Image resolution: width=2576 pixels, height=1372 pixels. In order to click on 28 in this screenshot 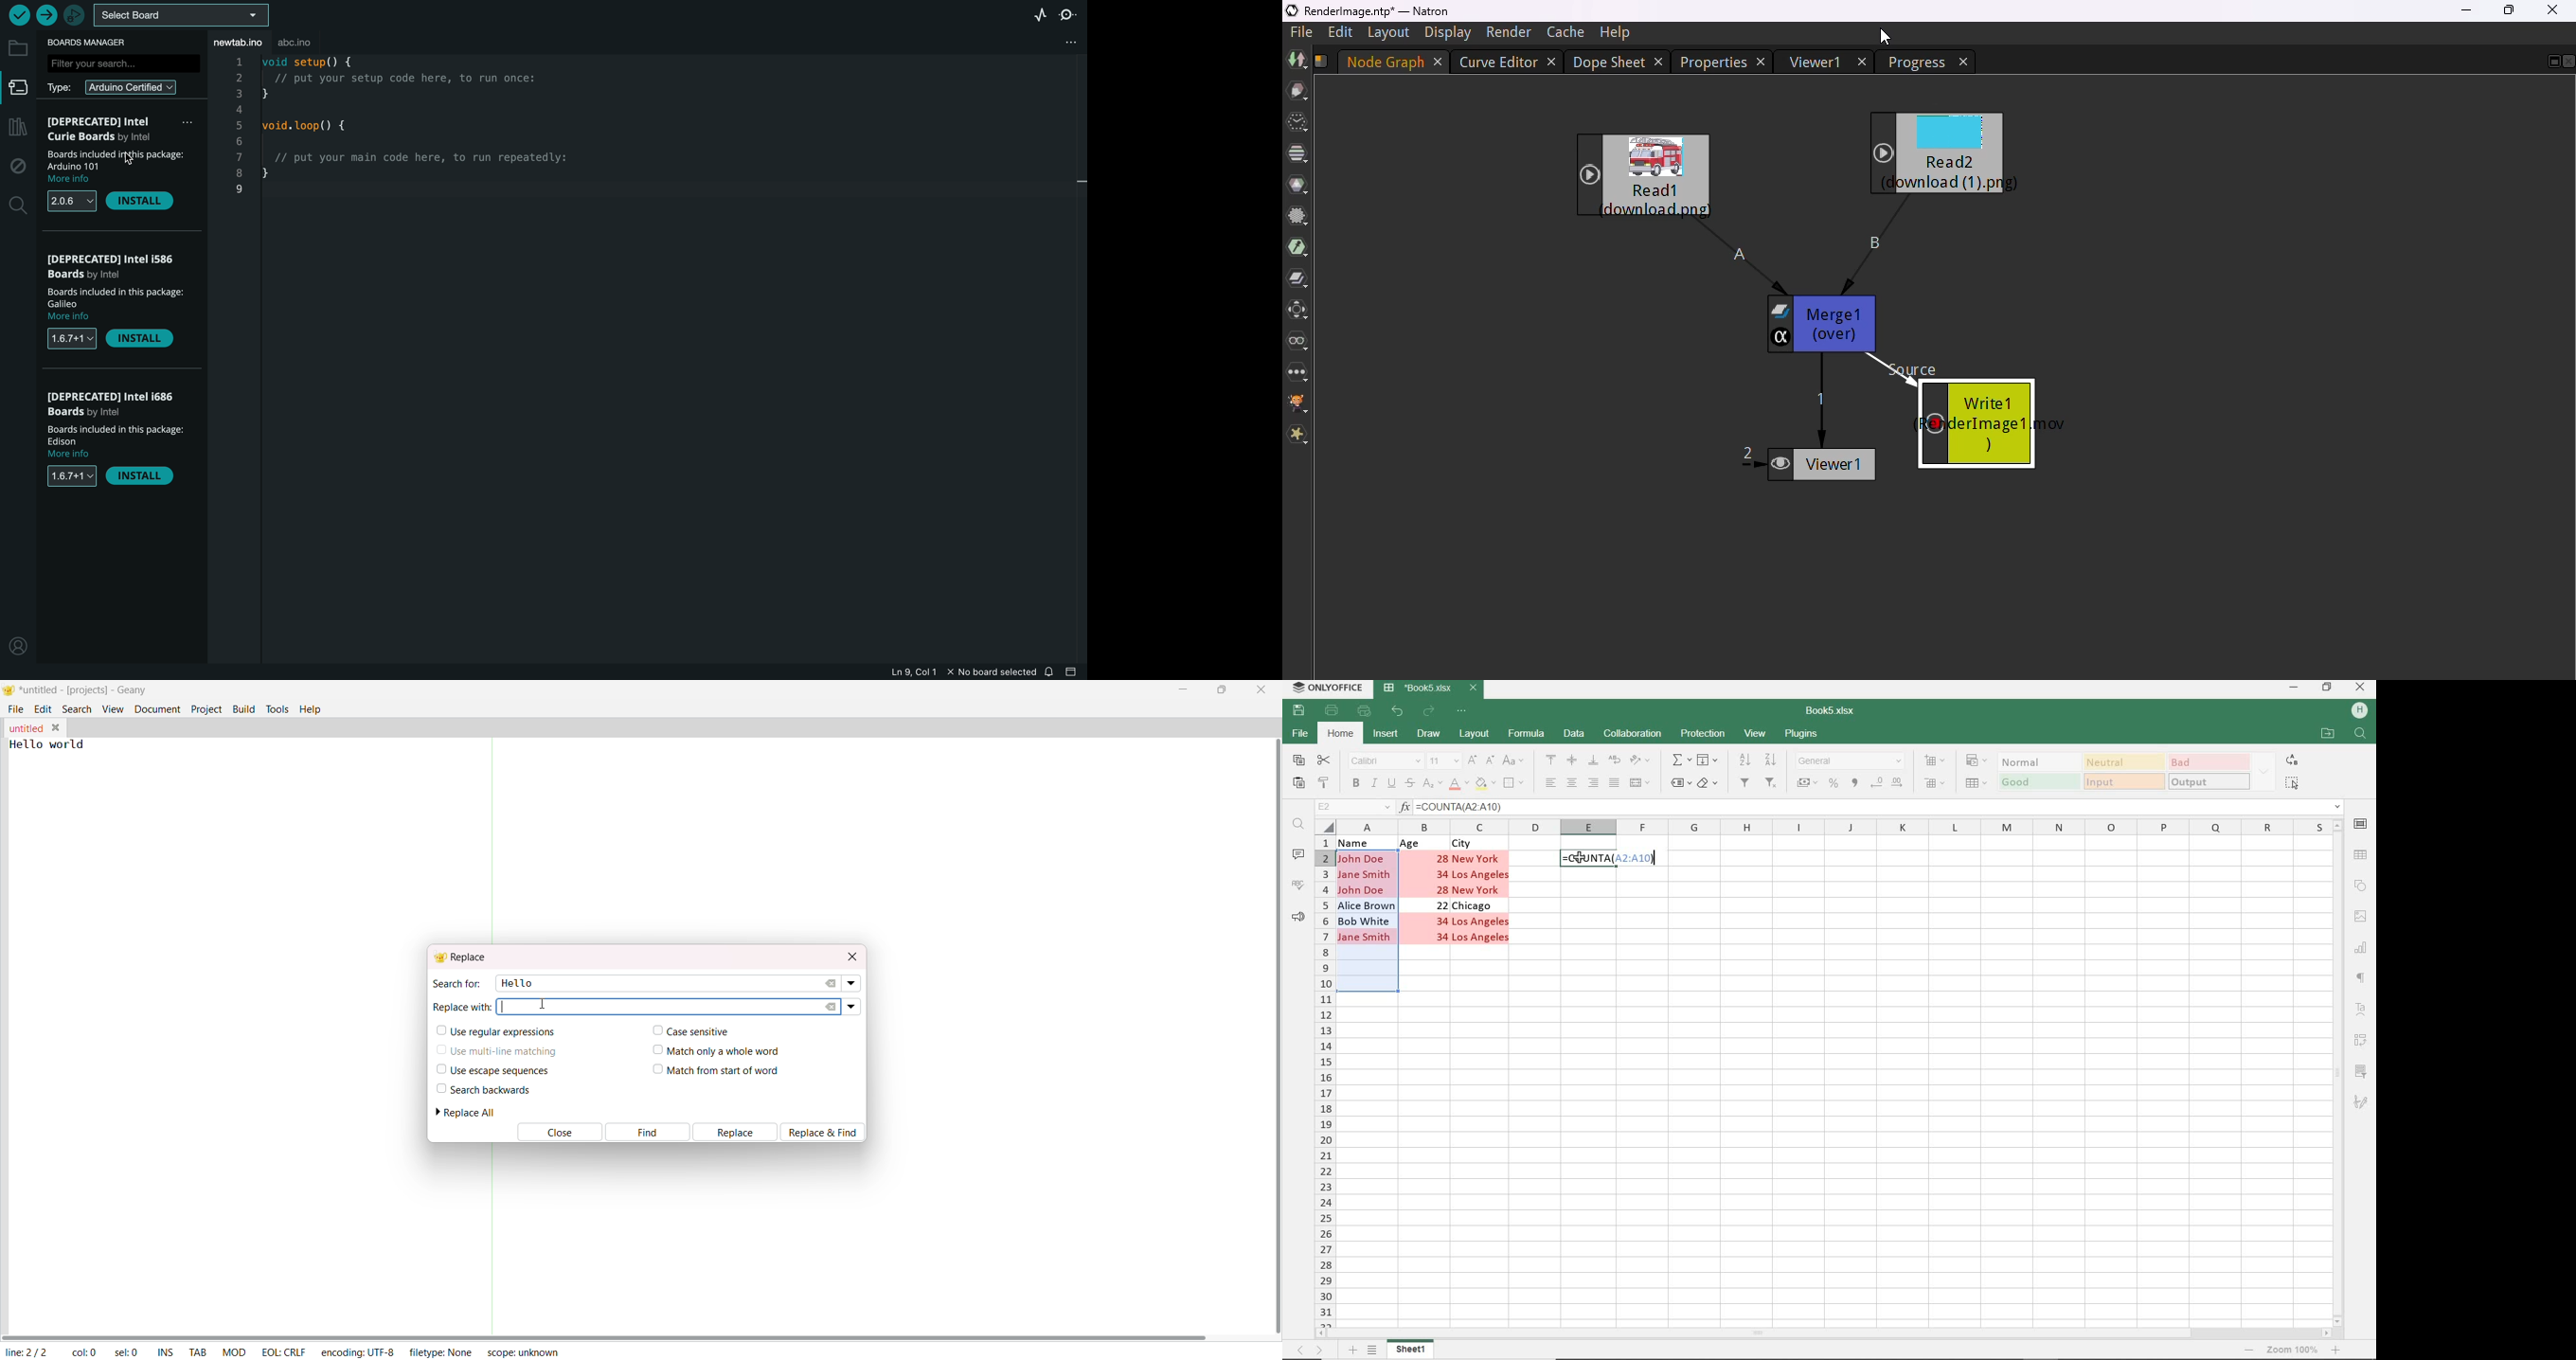, I will do `click(1444, 890)`.